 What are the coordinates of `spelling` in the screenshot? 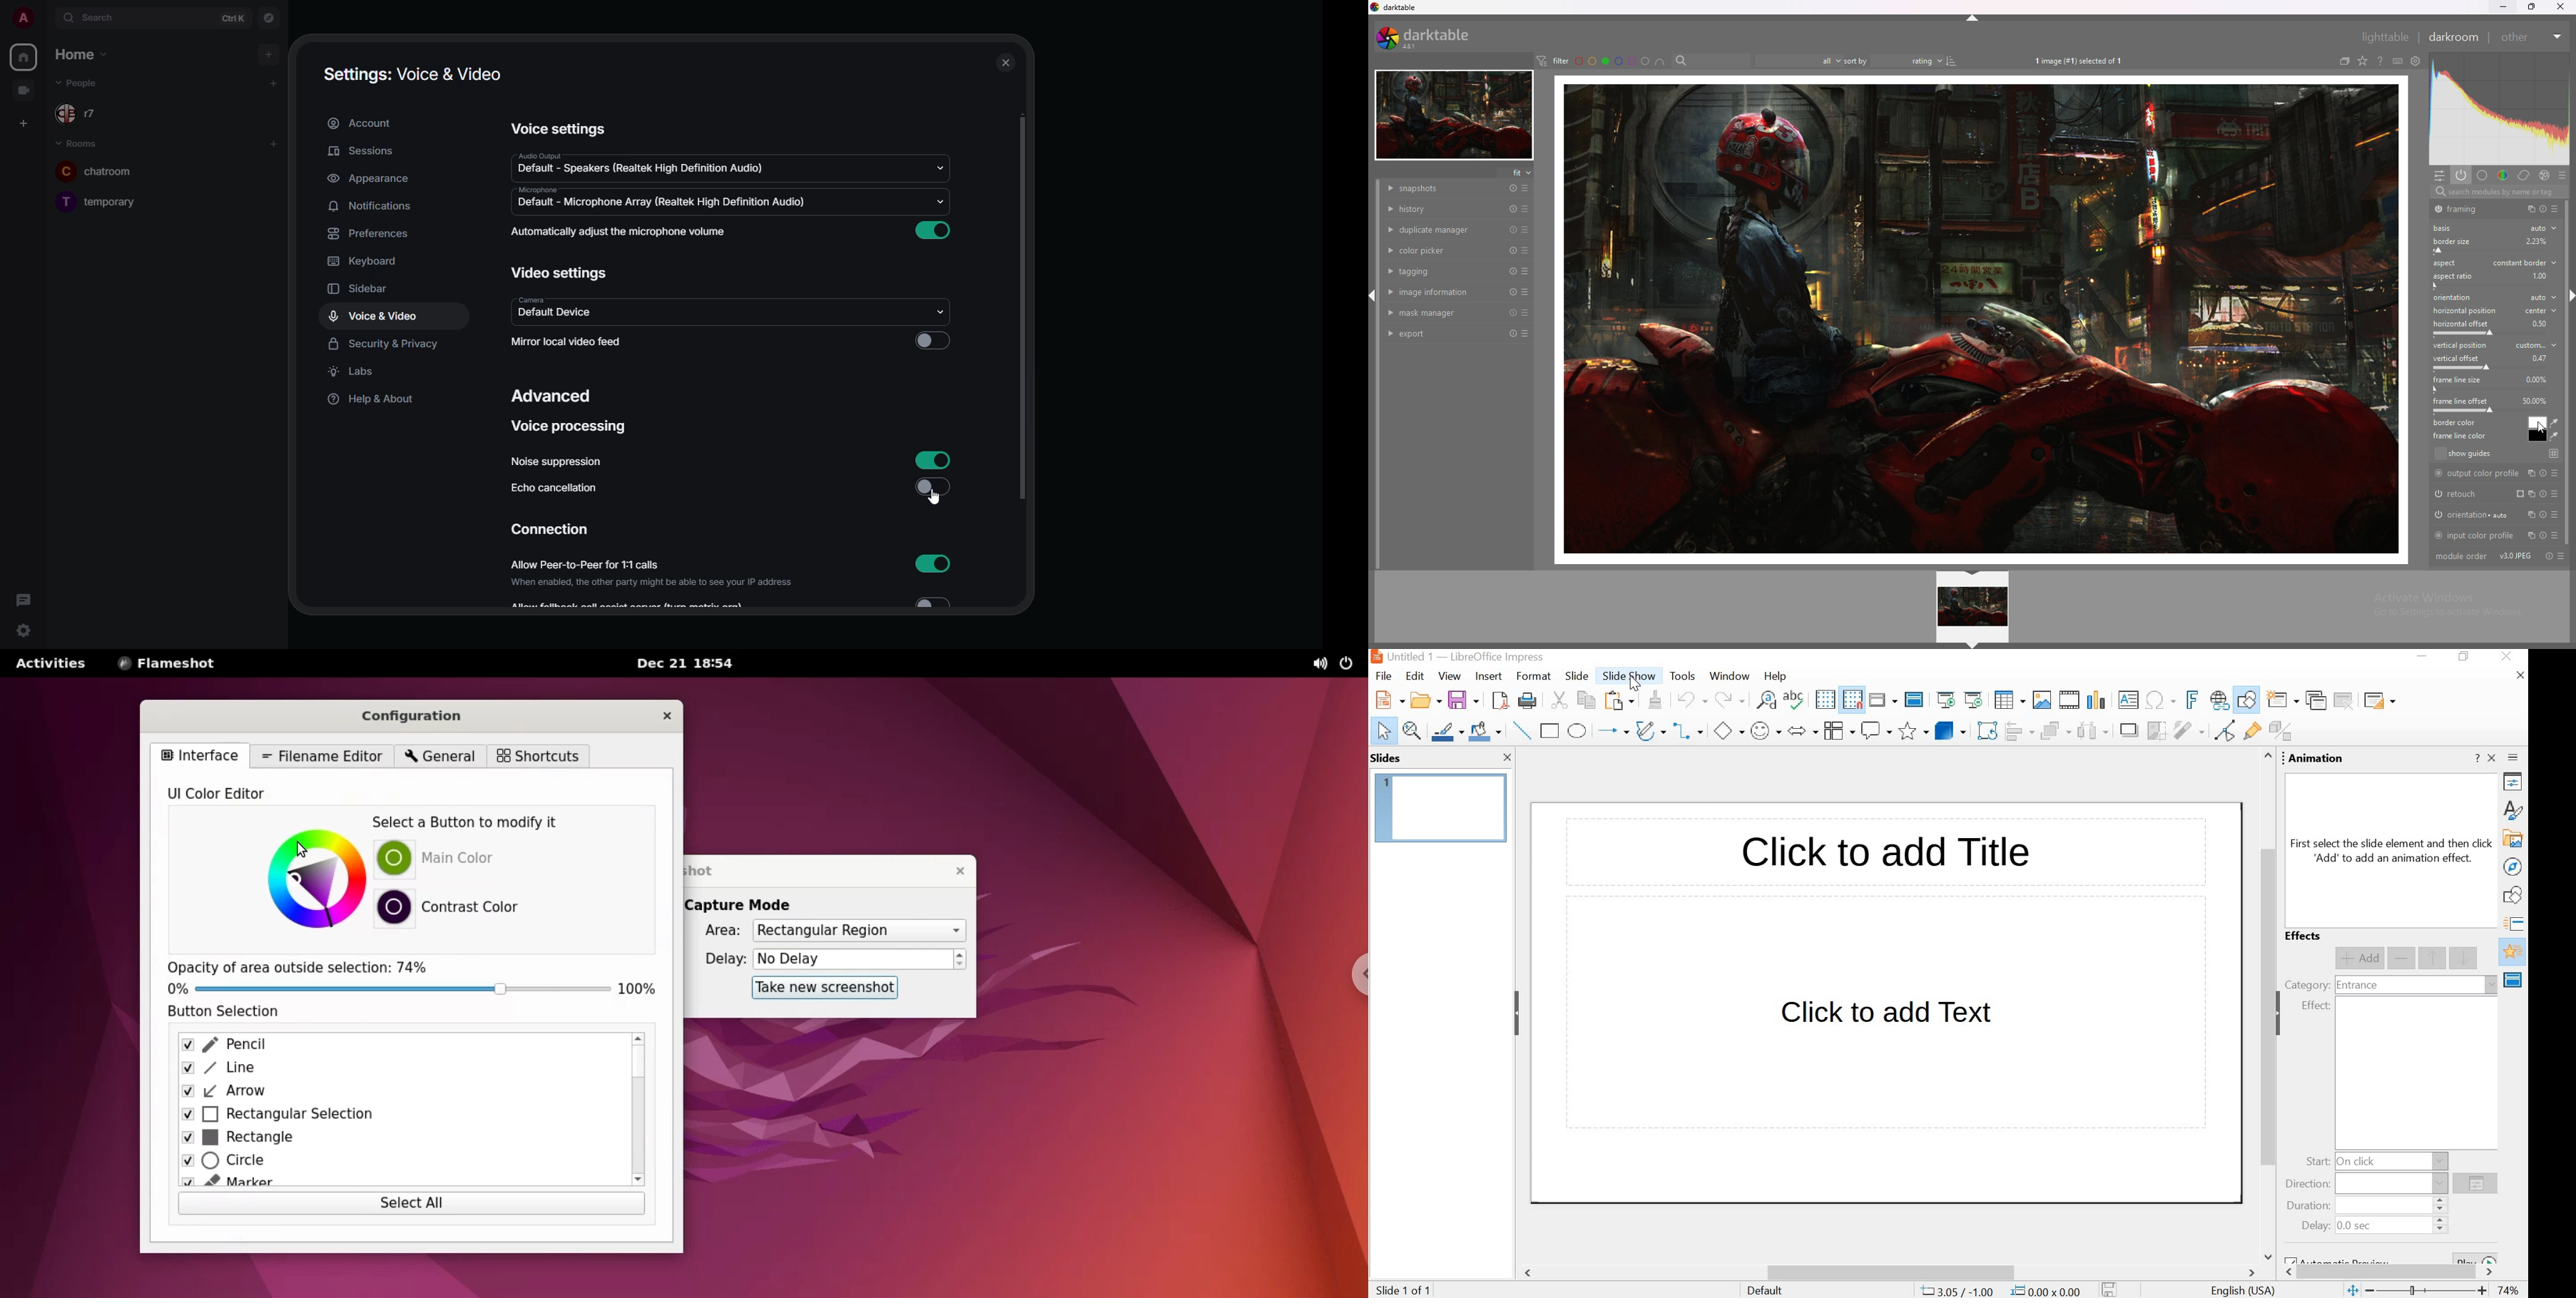 It's located at (1797, 702).